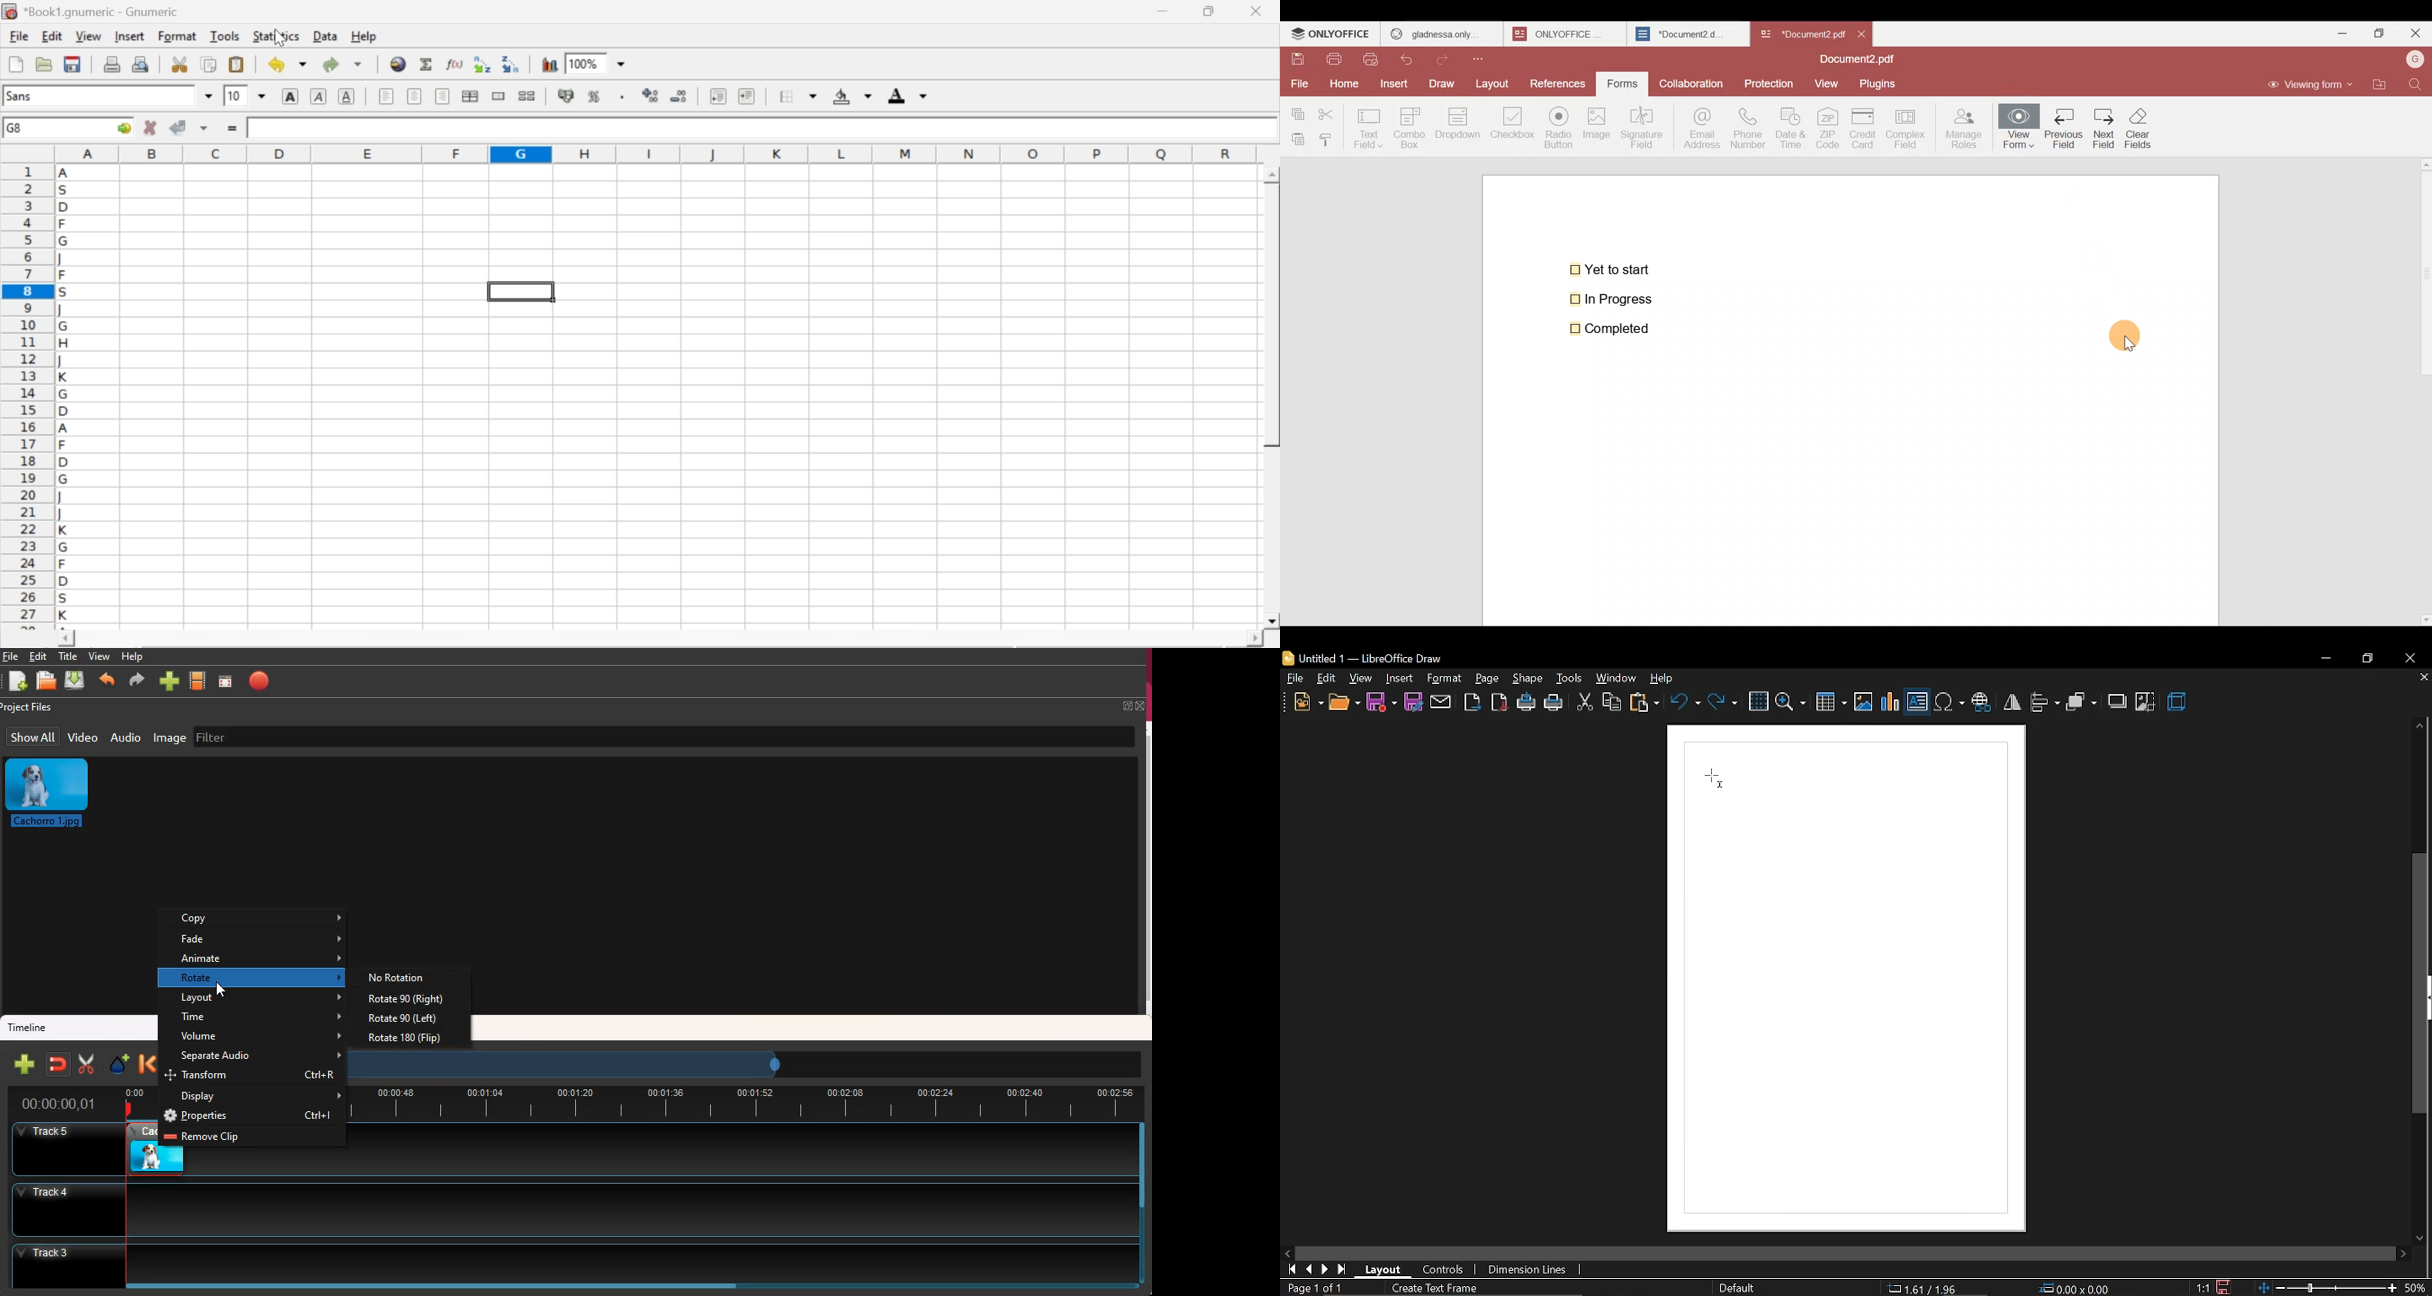 The height and width of the screenshot is (1316, 2436). I want to click on Quick print, so click(1374, 59).